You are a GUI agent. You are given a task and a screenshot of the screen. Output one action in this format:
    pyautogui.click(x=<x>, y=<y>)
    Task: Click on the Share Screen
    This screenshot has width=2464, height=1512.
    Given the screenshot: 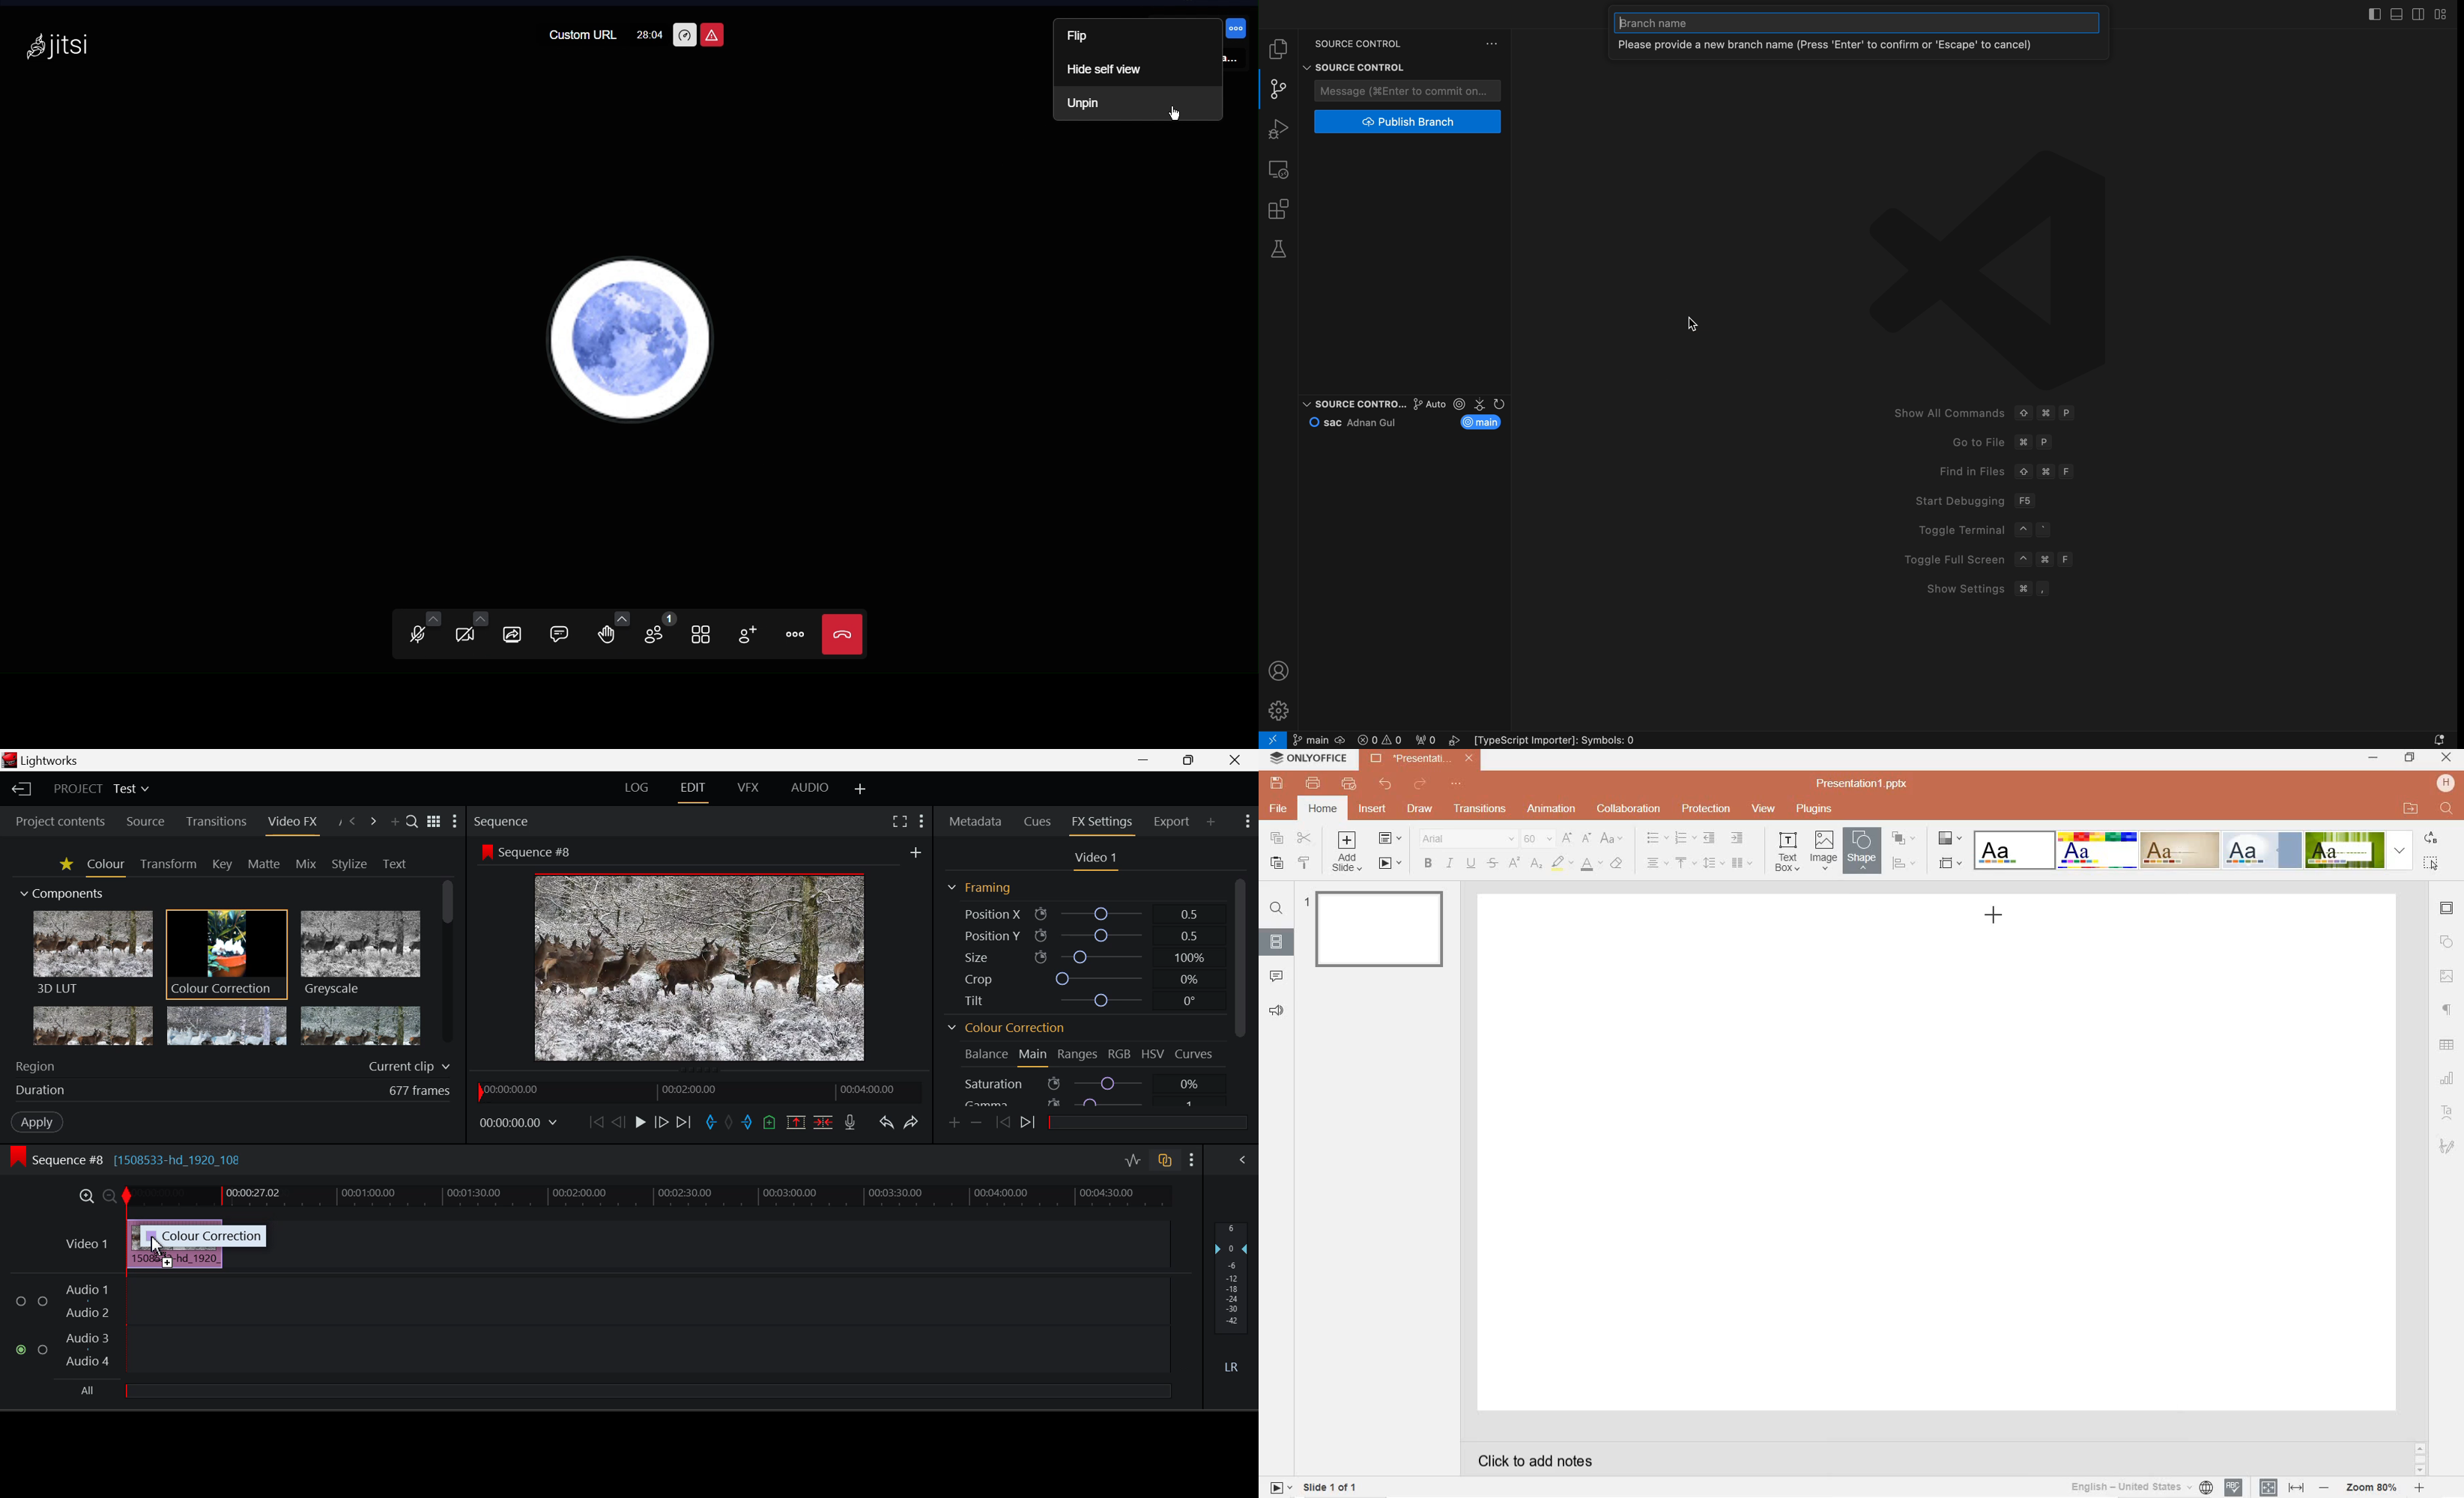 What is the action you would take?
    pyautogui.click(x=520, y=632)
    